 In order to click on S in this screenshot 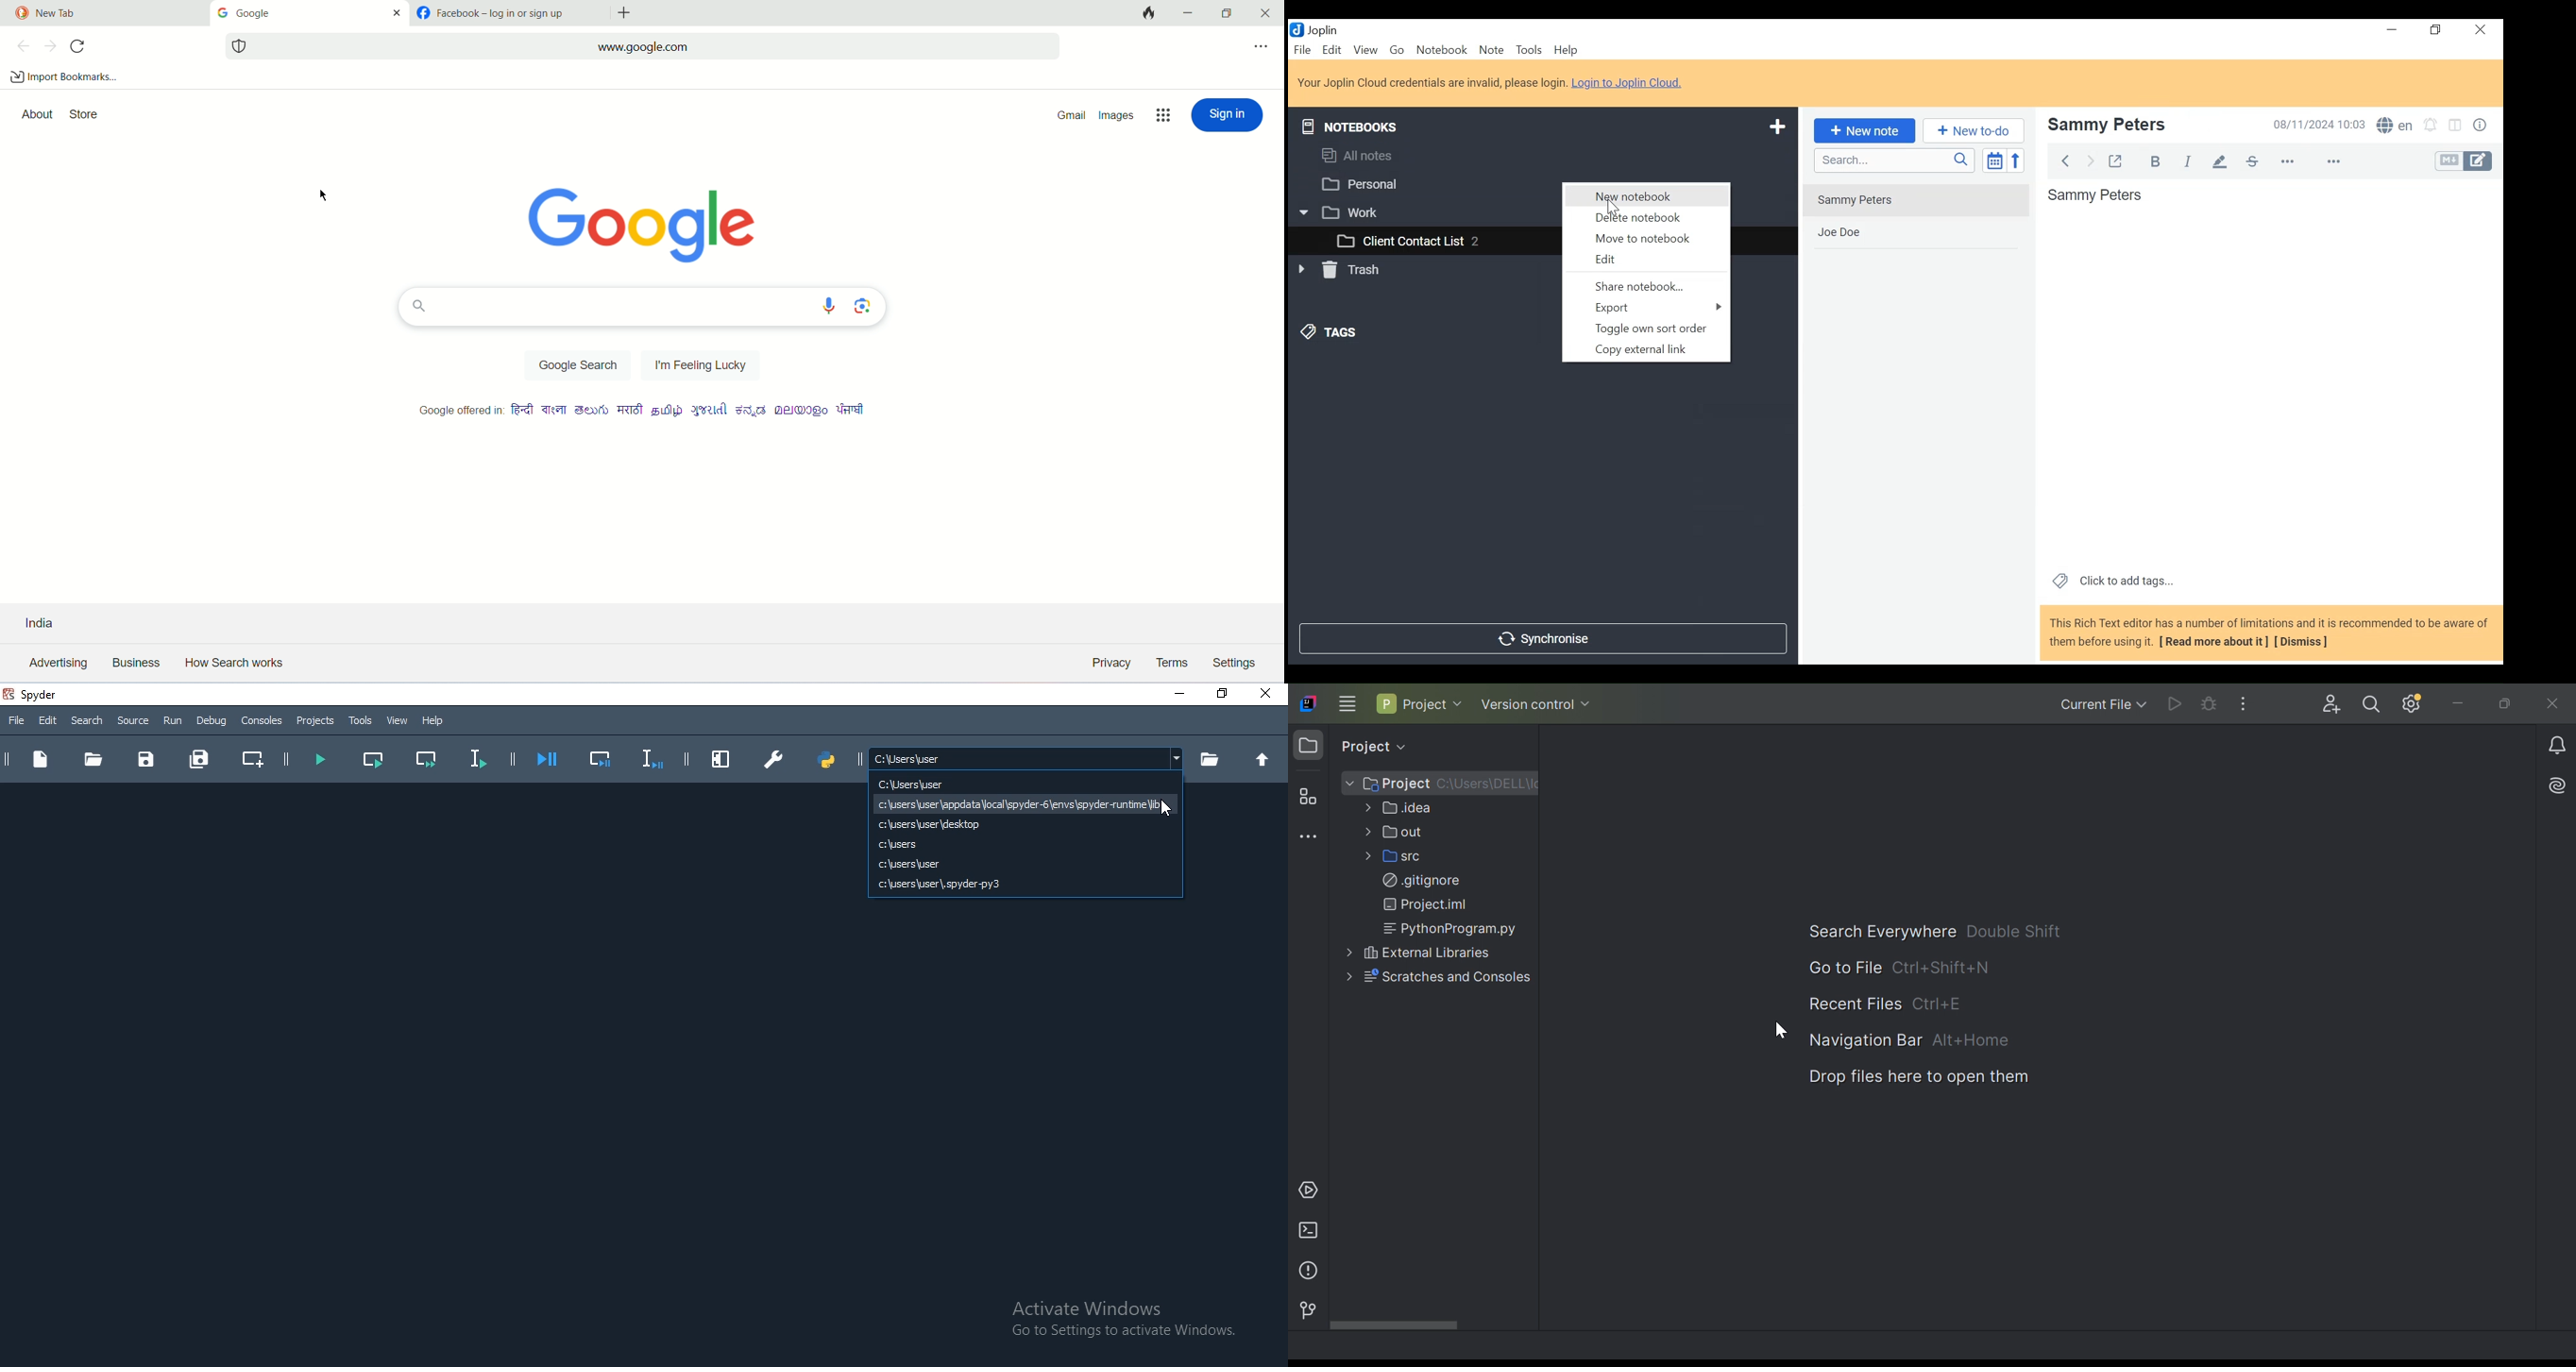, I will do `click(2395, 126)`.